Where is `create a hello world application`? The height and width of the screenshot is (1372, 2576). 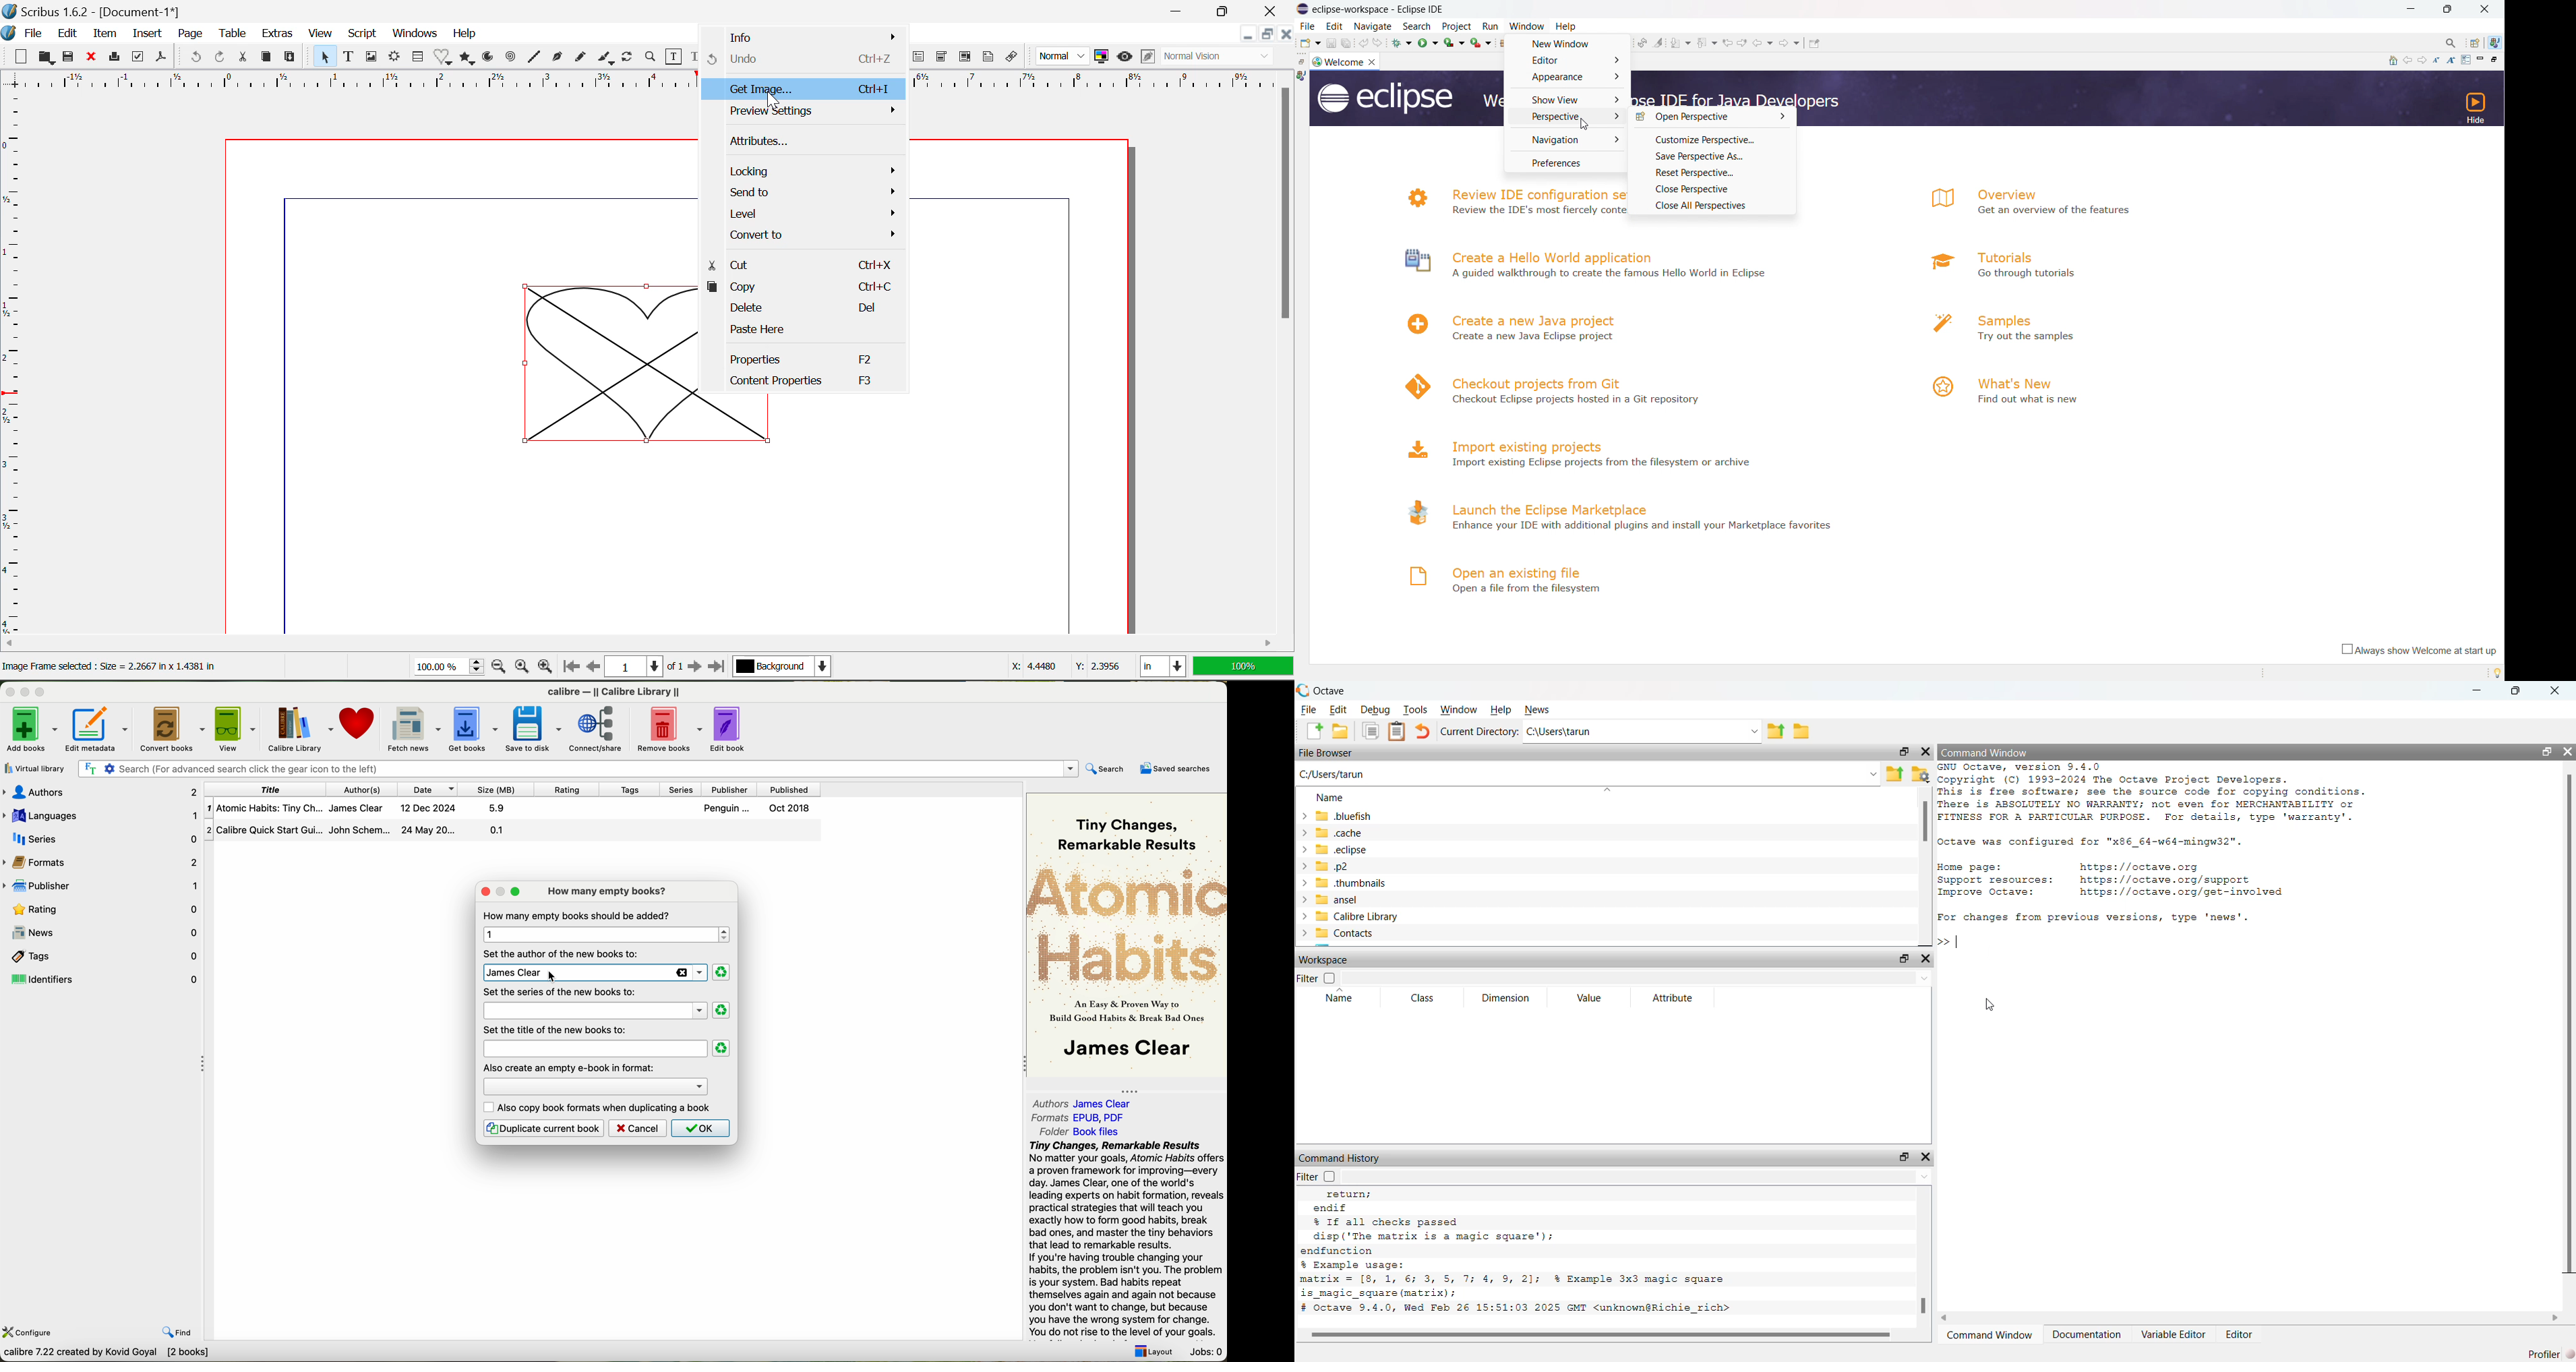 create a hello world application is located at coordinates (1555, 257).